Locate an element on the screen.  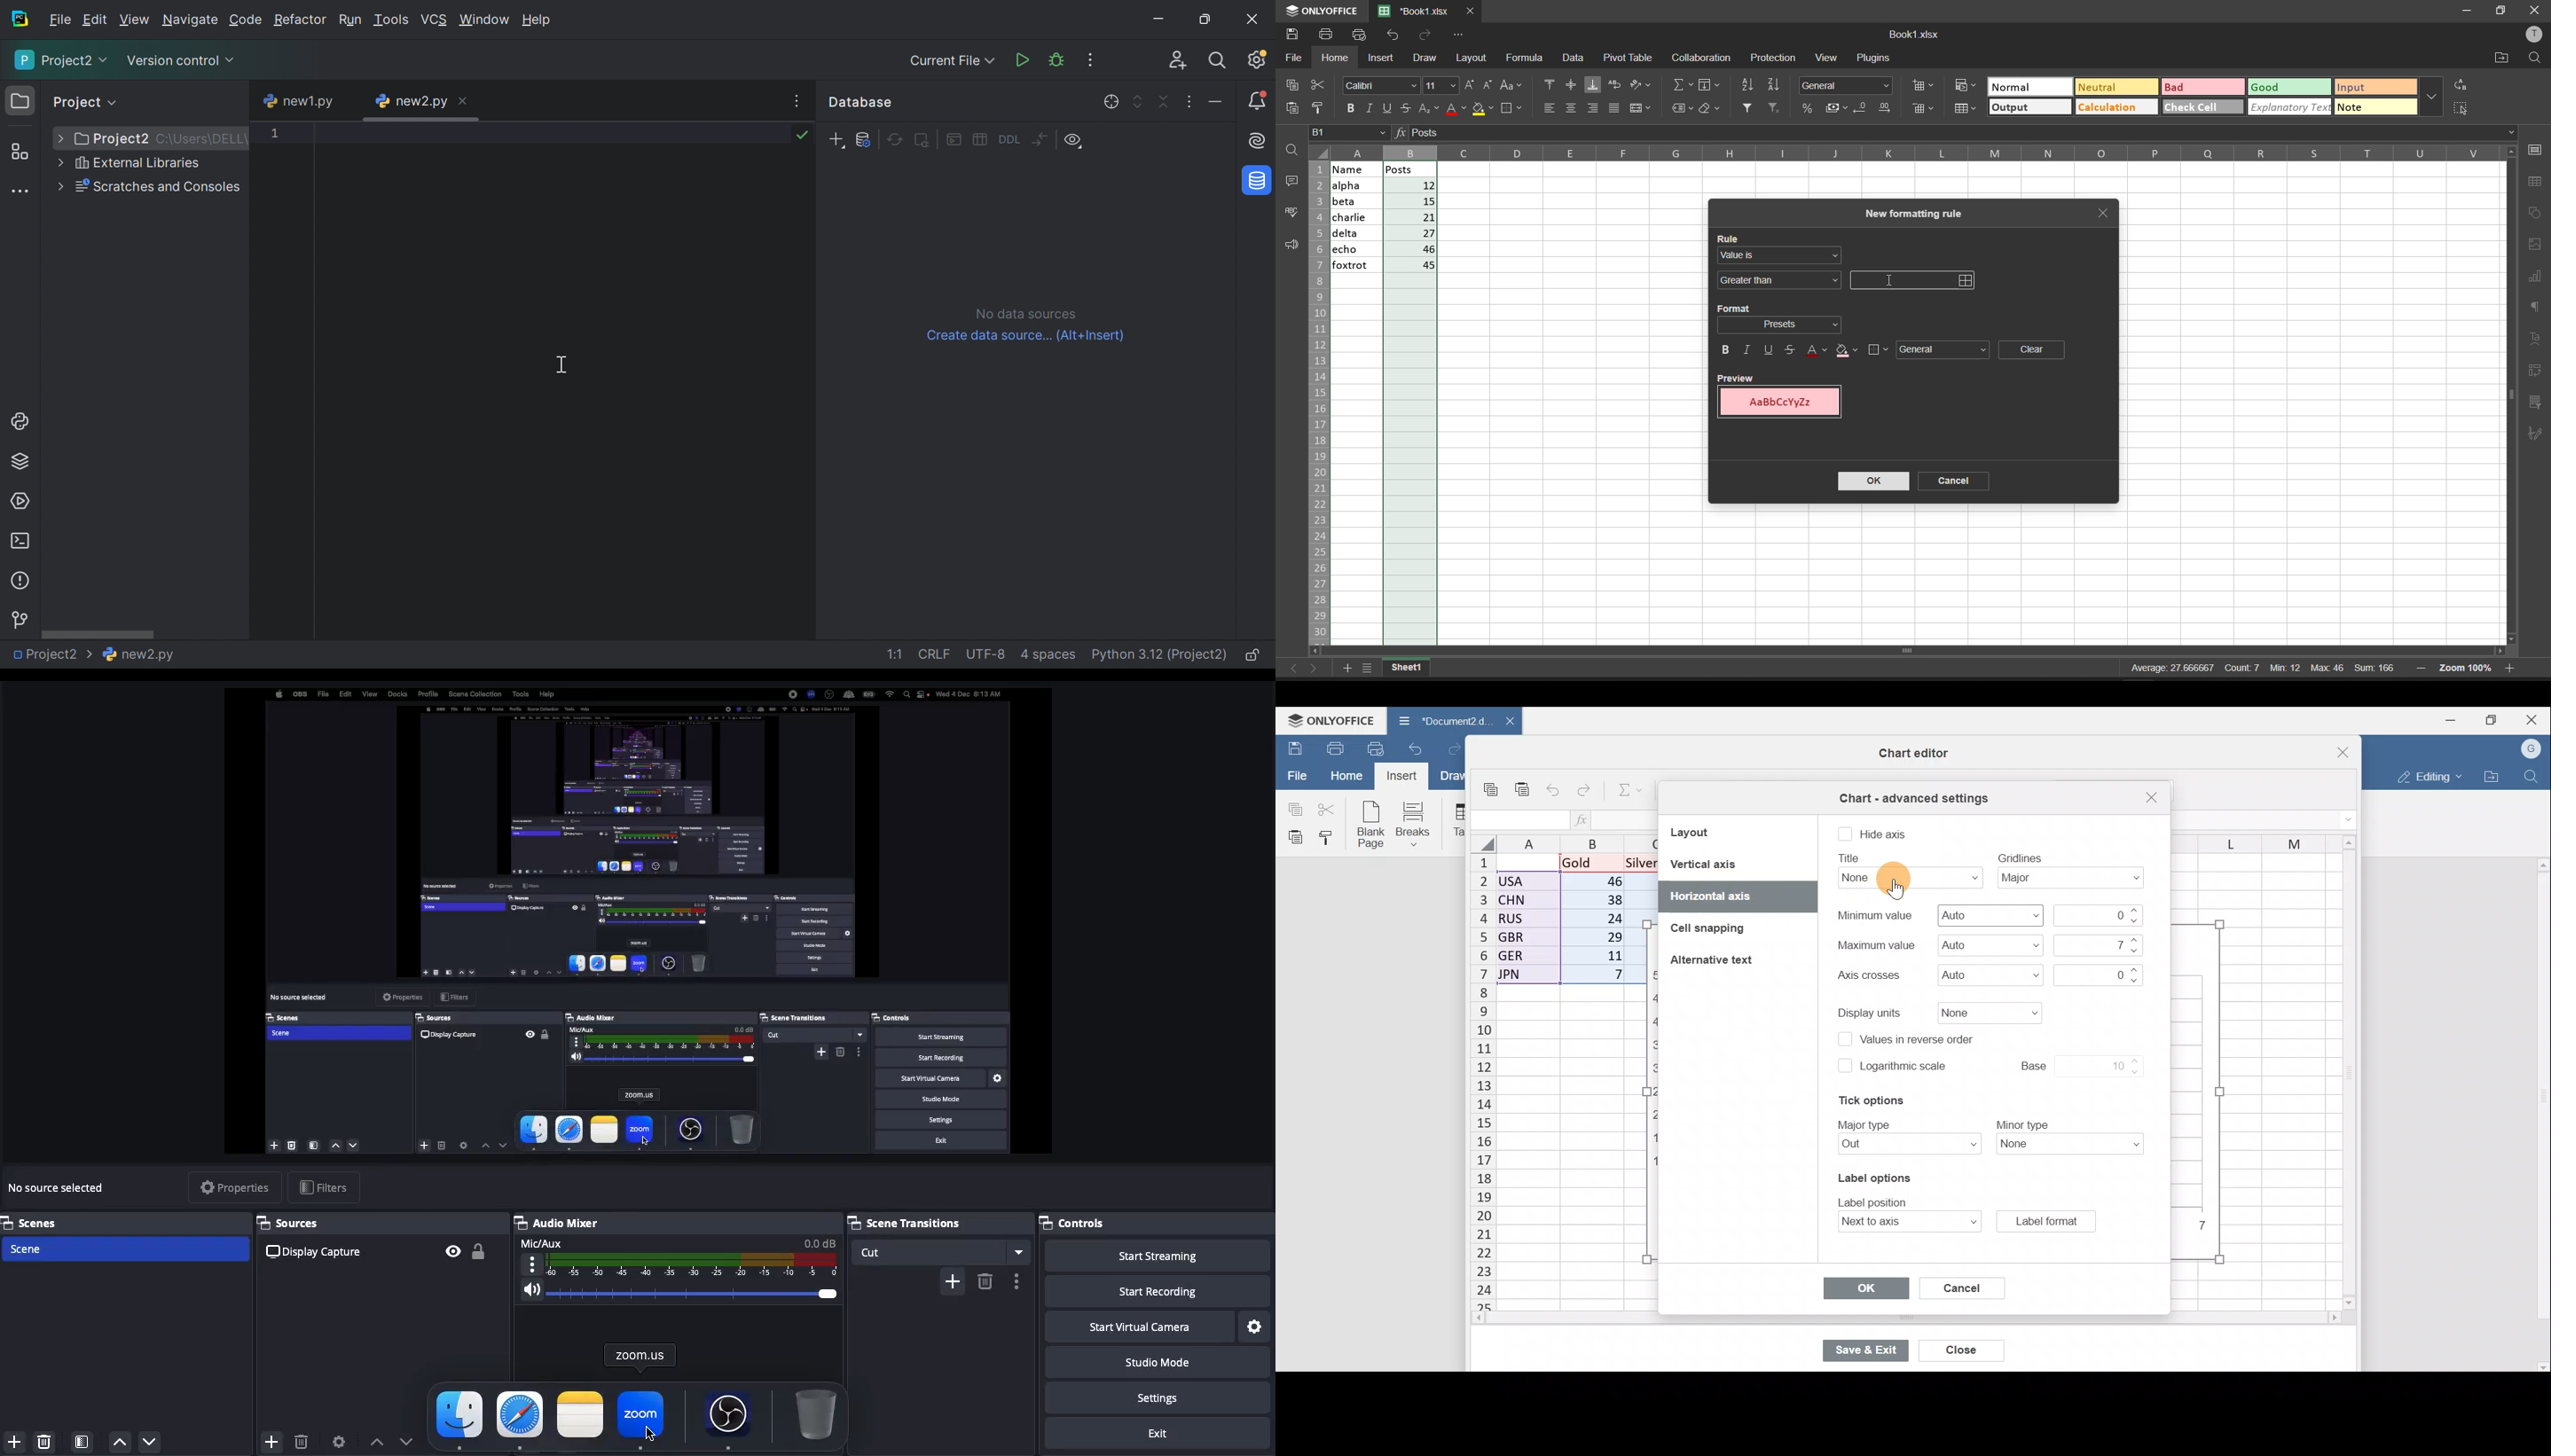
accounting style is located at coordinates (1833, 106).